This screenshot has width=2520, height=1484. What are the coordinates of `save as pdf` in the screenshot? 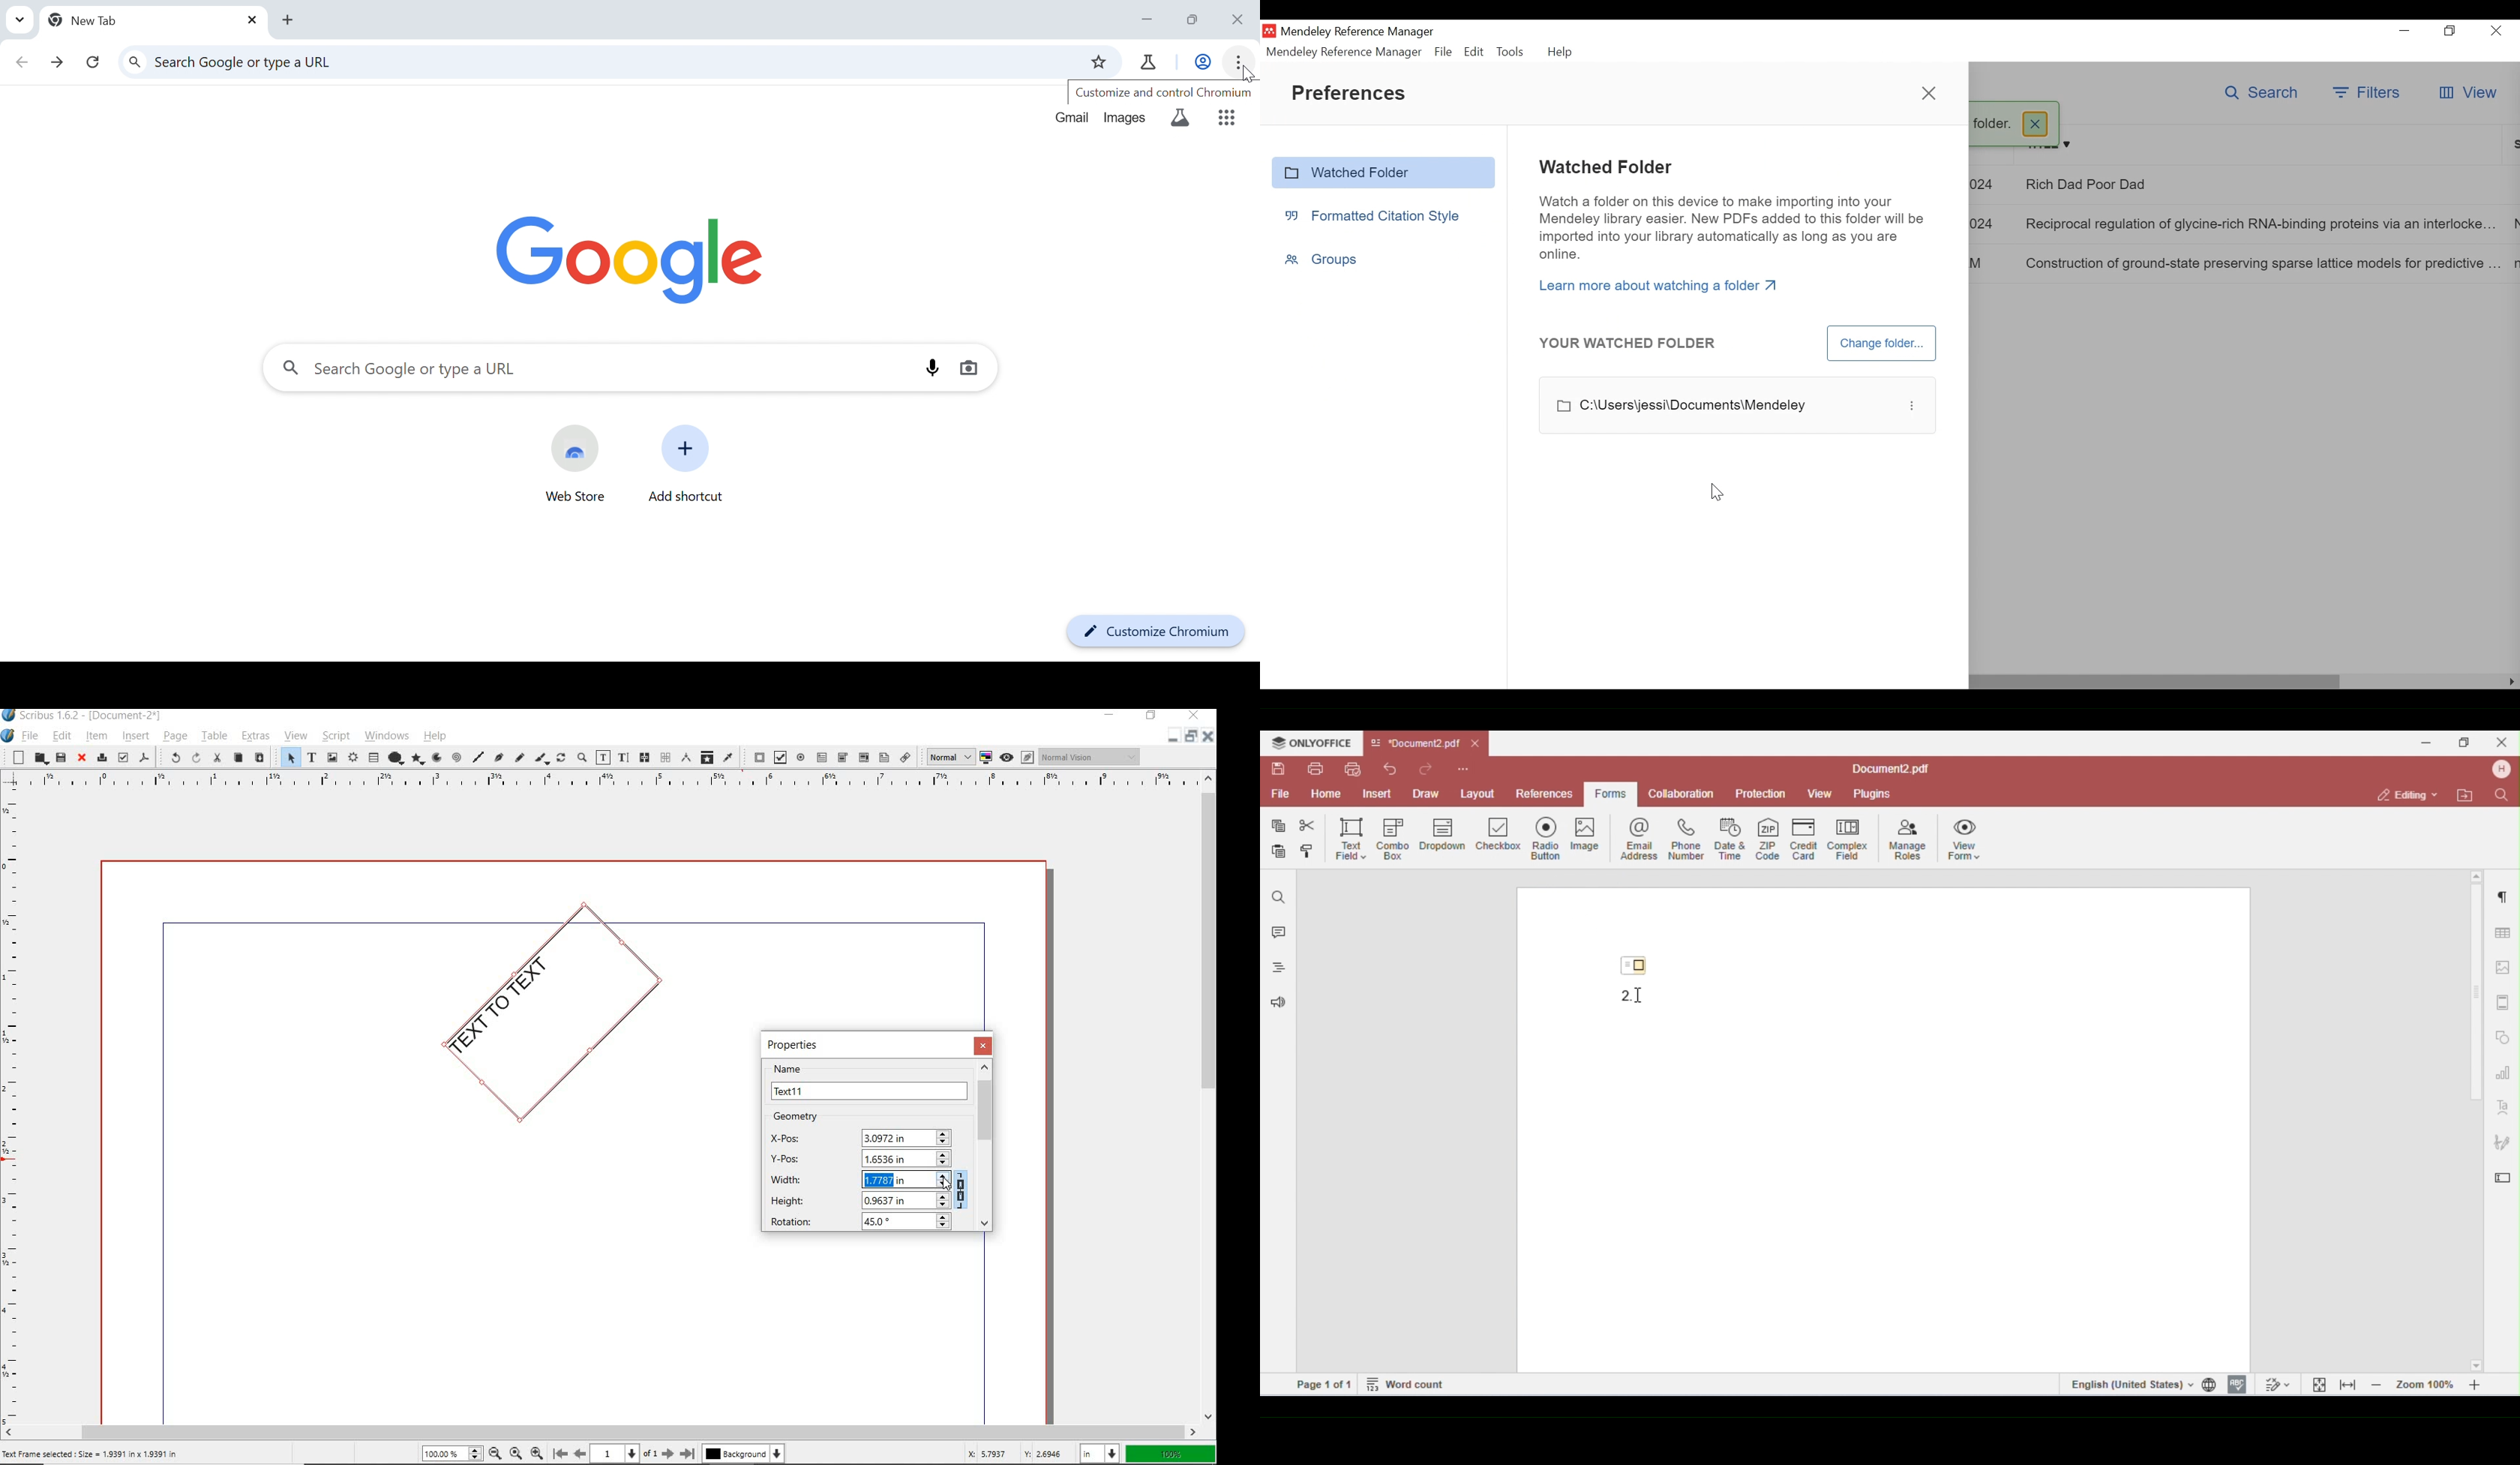 It's located at (144, 759).